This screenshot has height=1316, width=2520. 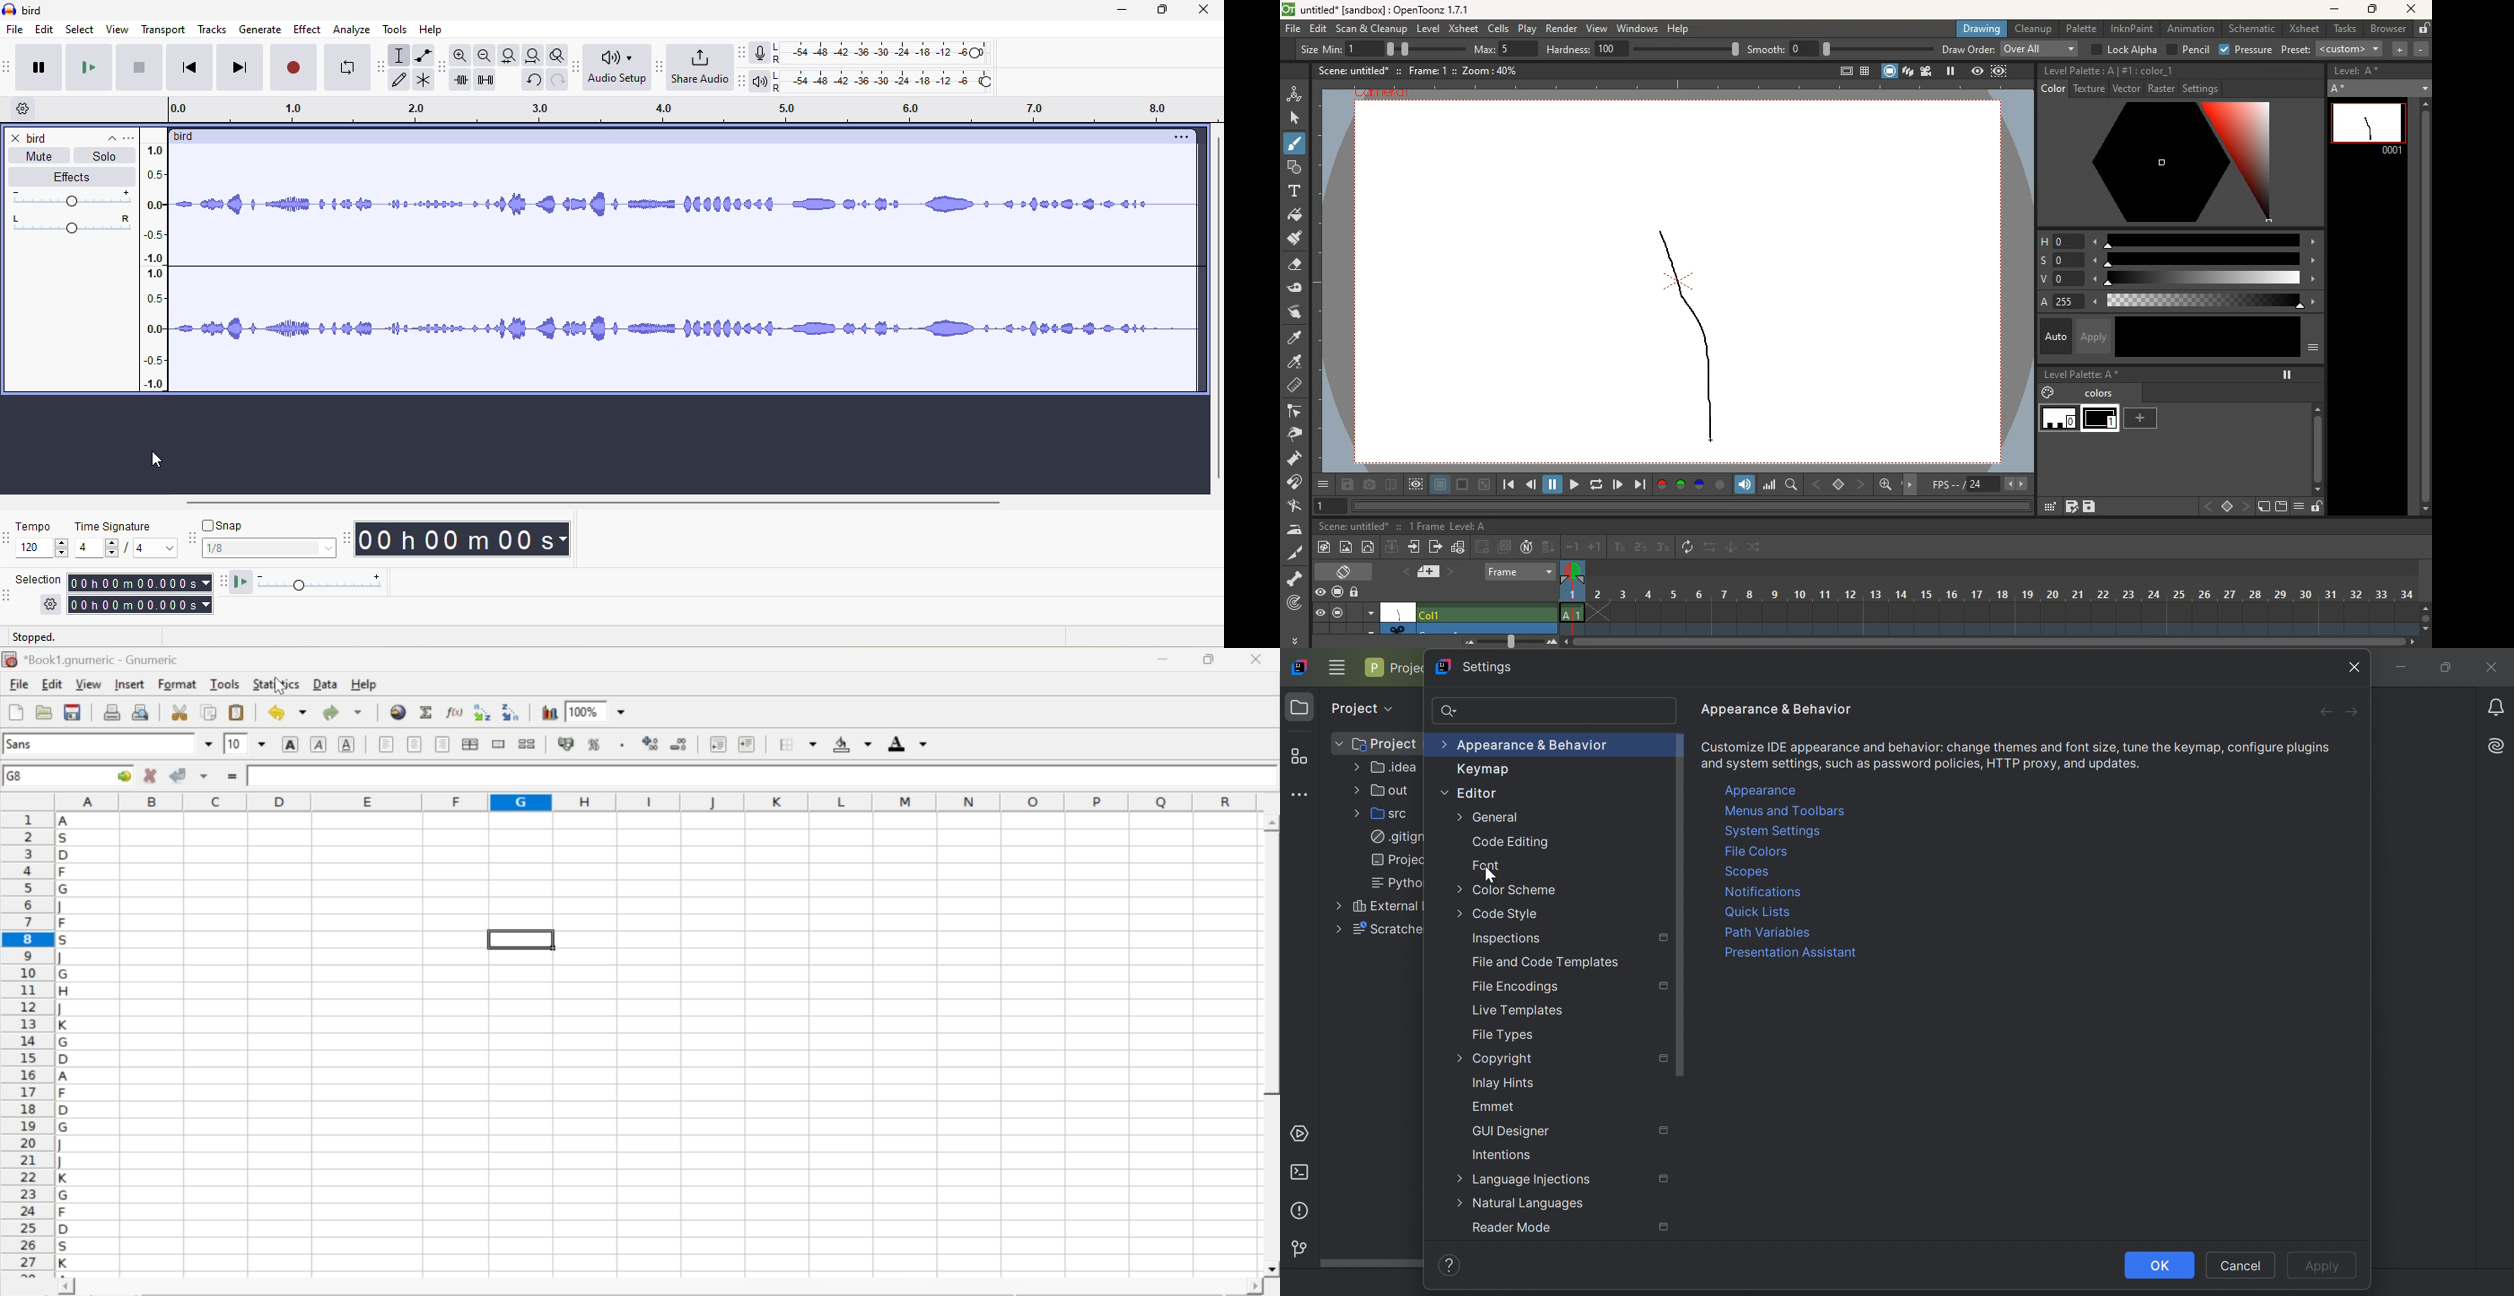 I want to click on drop down, so click(x=622, y=713).